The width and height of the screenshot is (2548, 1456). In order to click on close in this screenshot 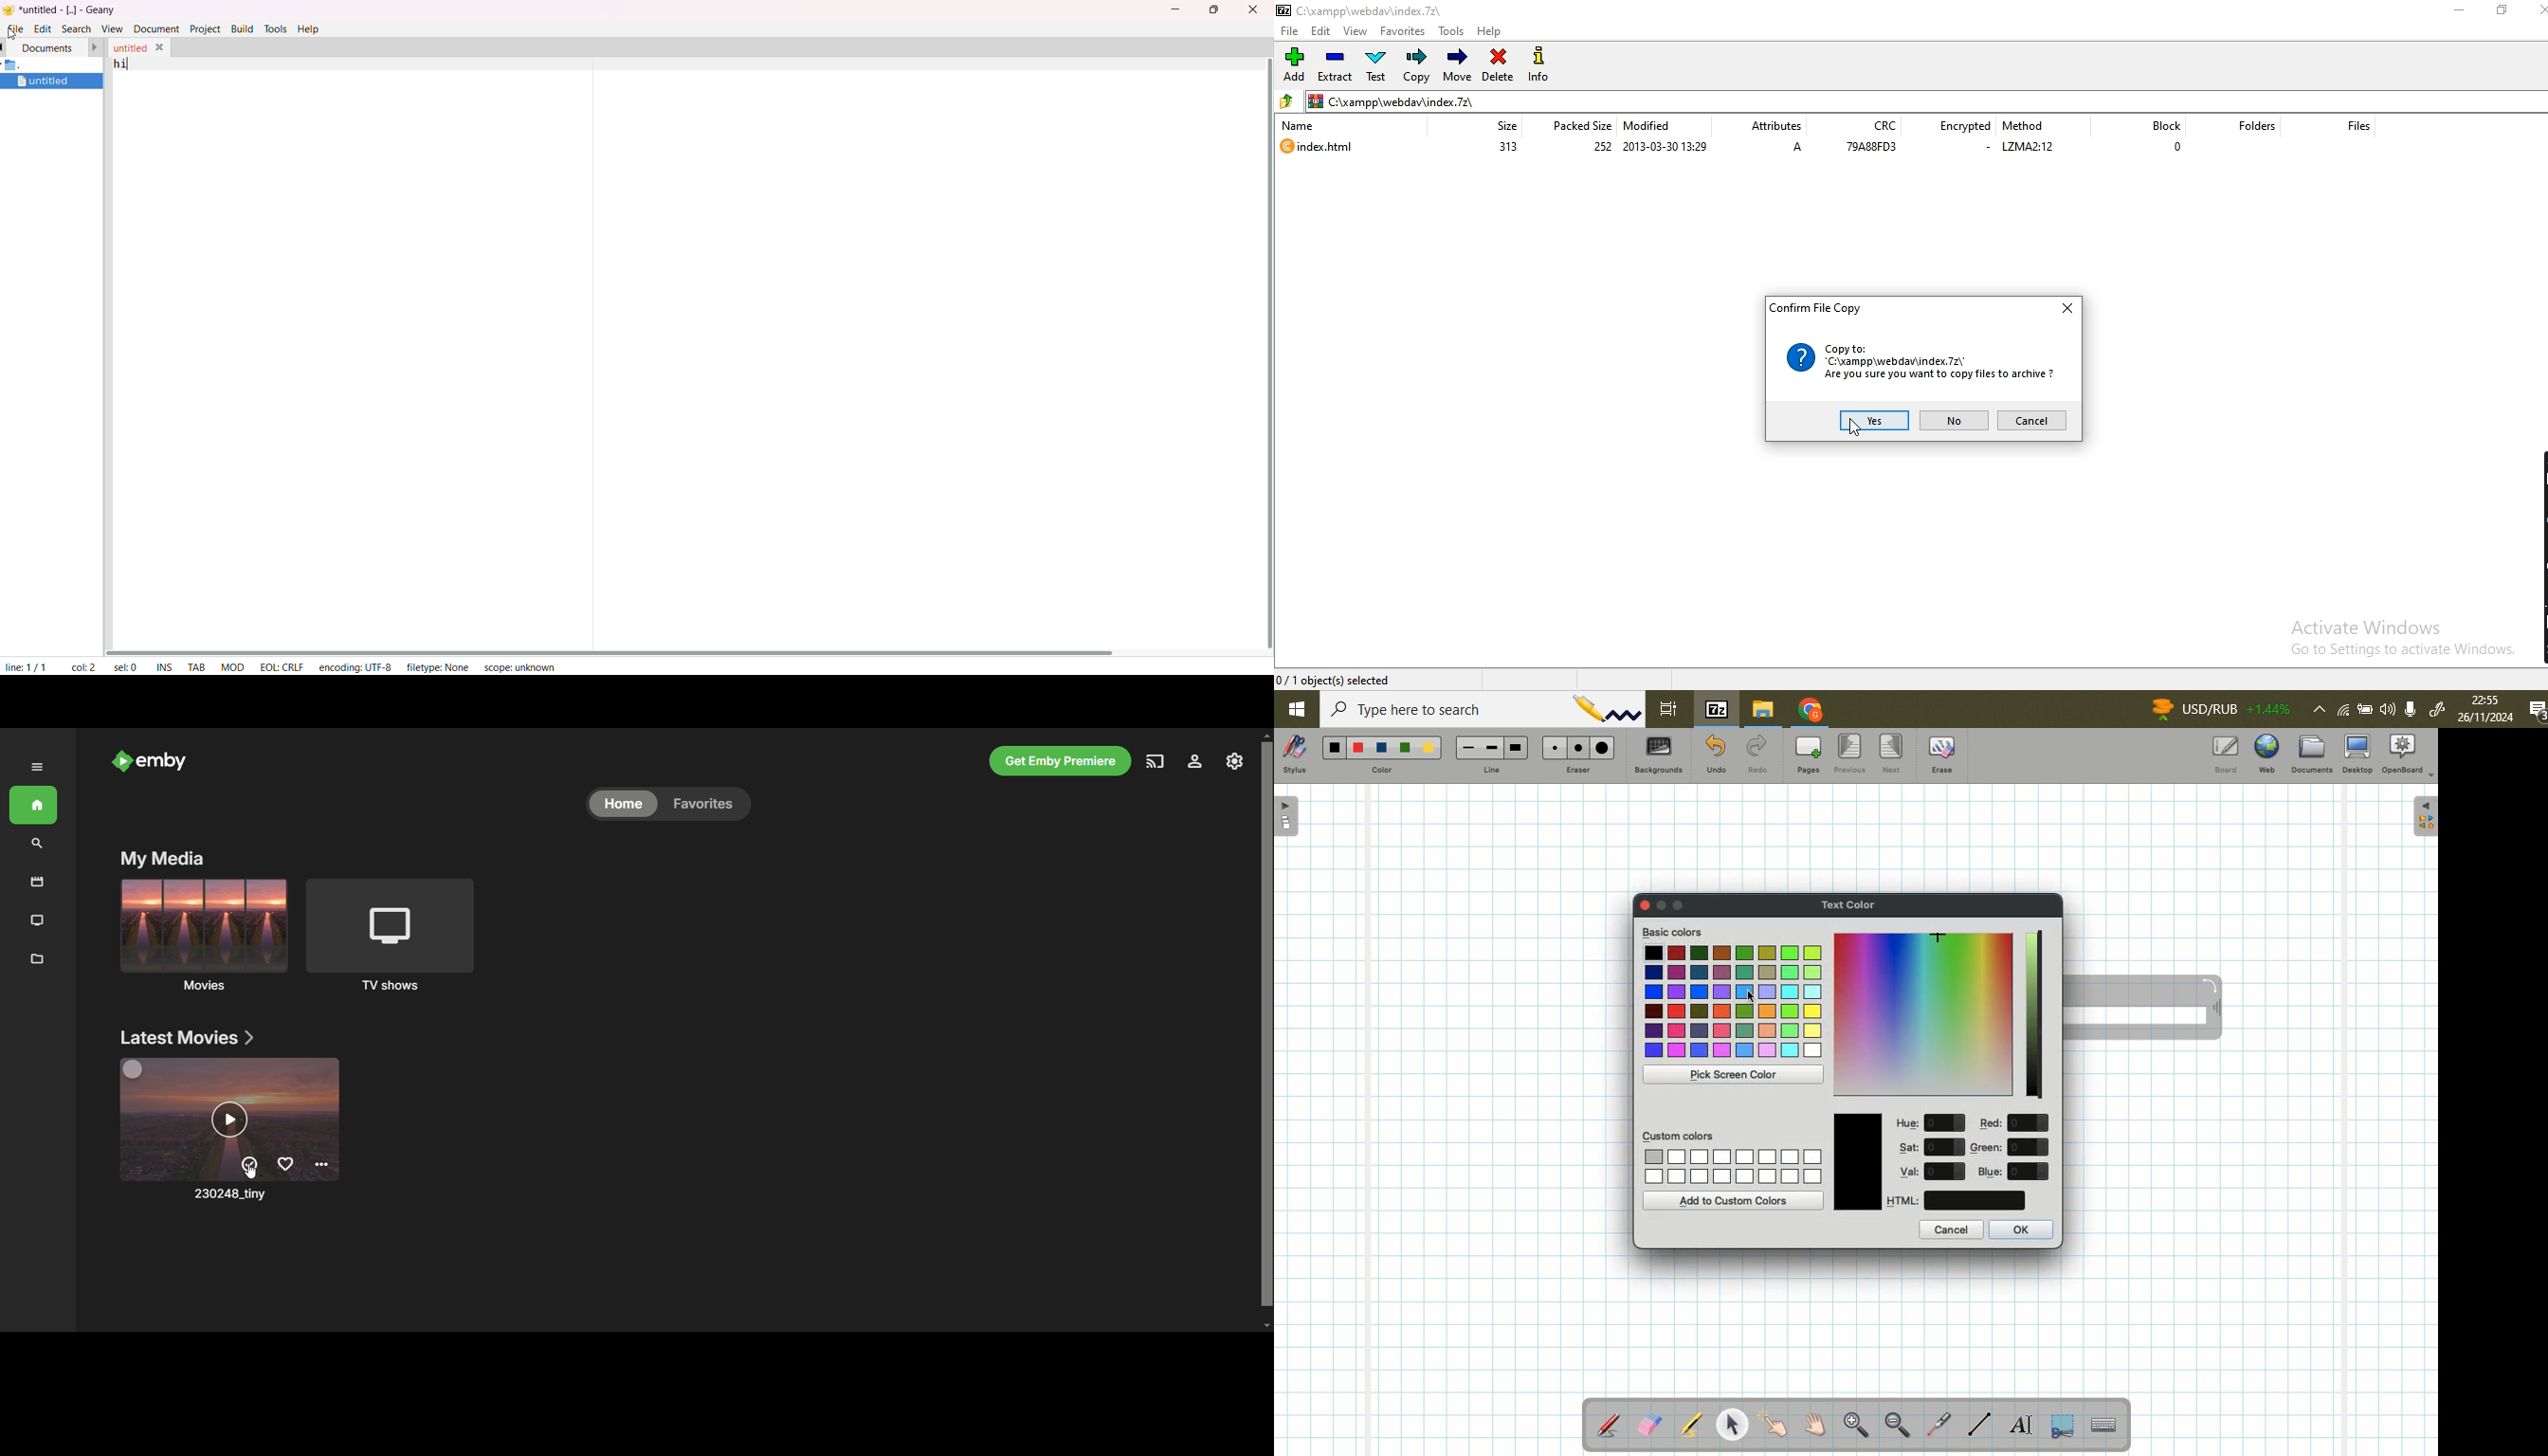, I will do `click(2064, 306)`.